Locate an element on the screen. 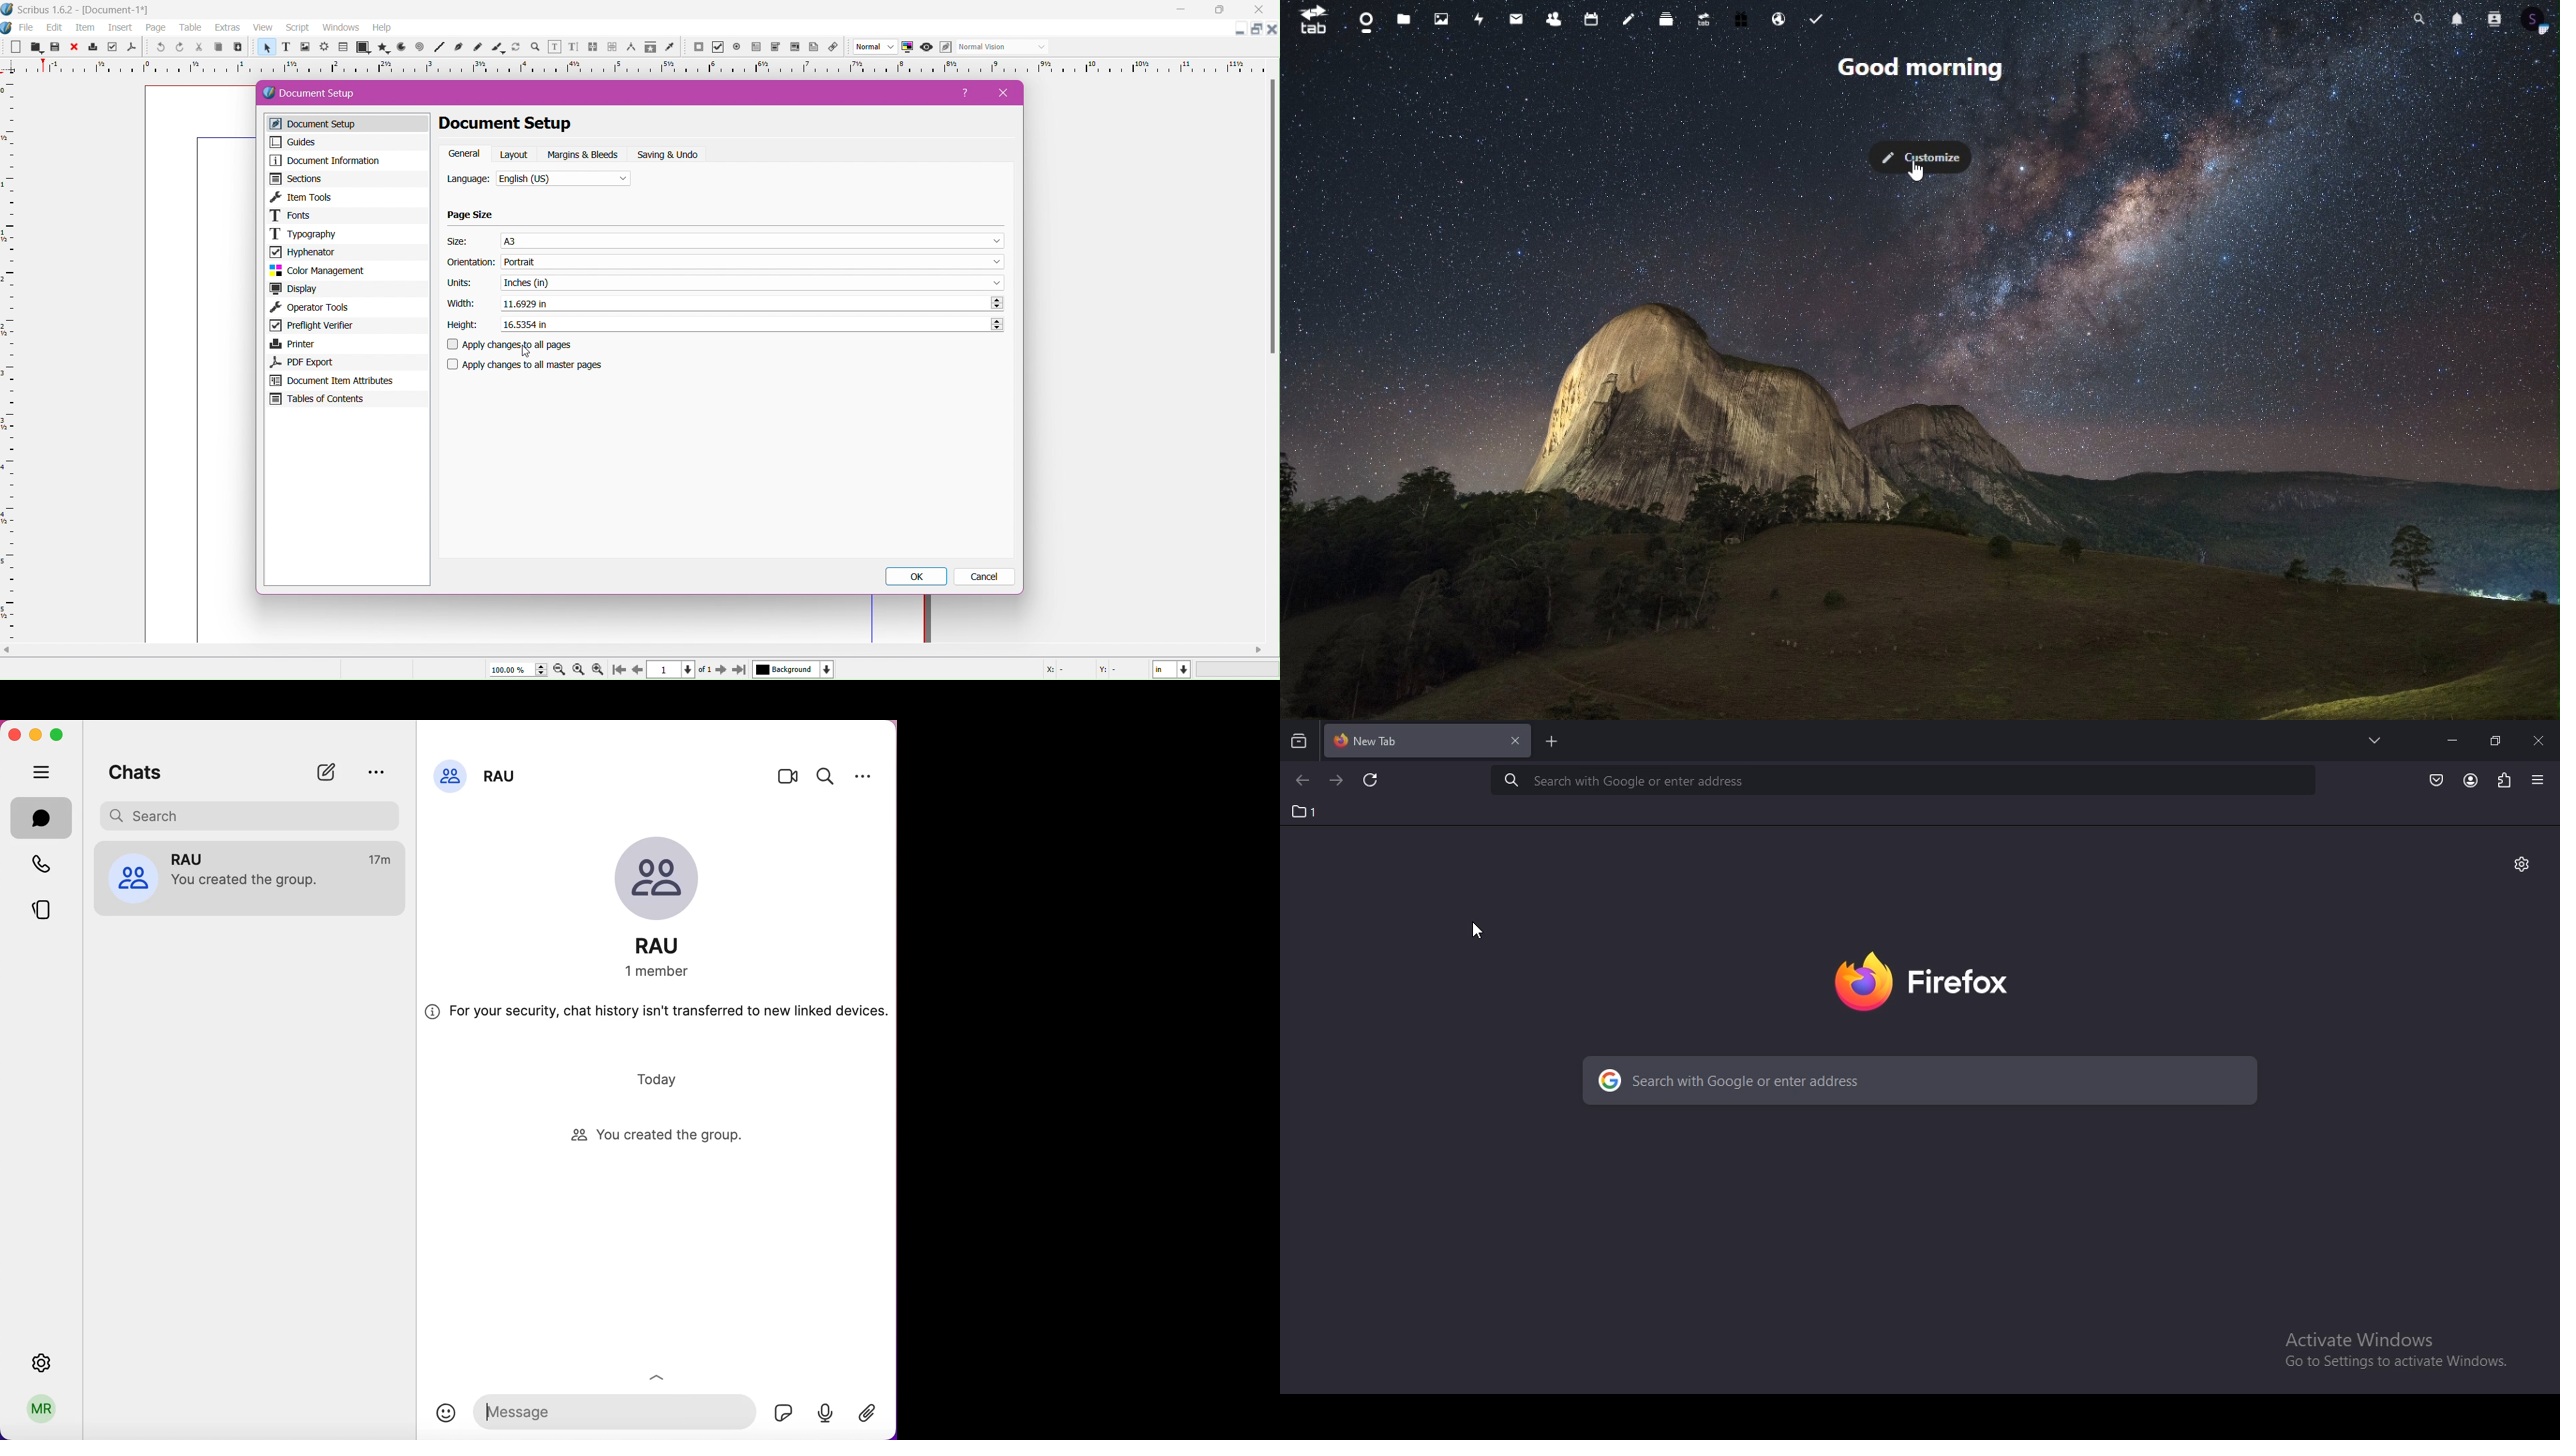 Image resolution: width=2576 pixels, height=1456 pixels. insert menu is located at coordinates (120, 29).